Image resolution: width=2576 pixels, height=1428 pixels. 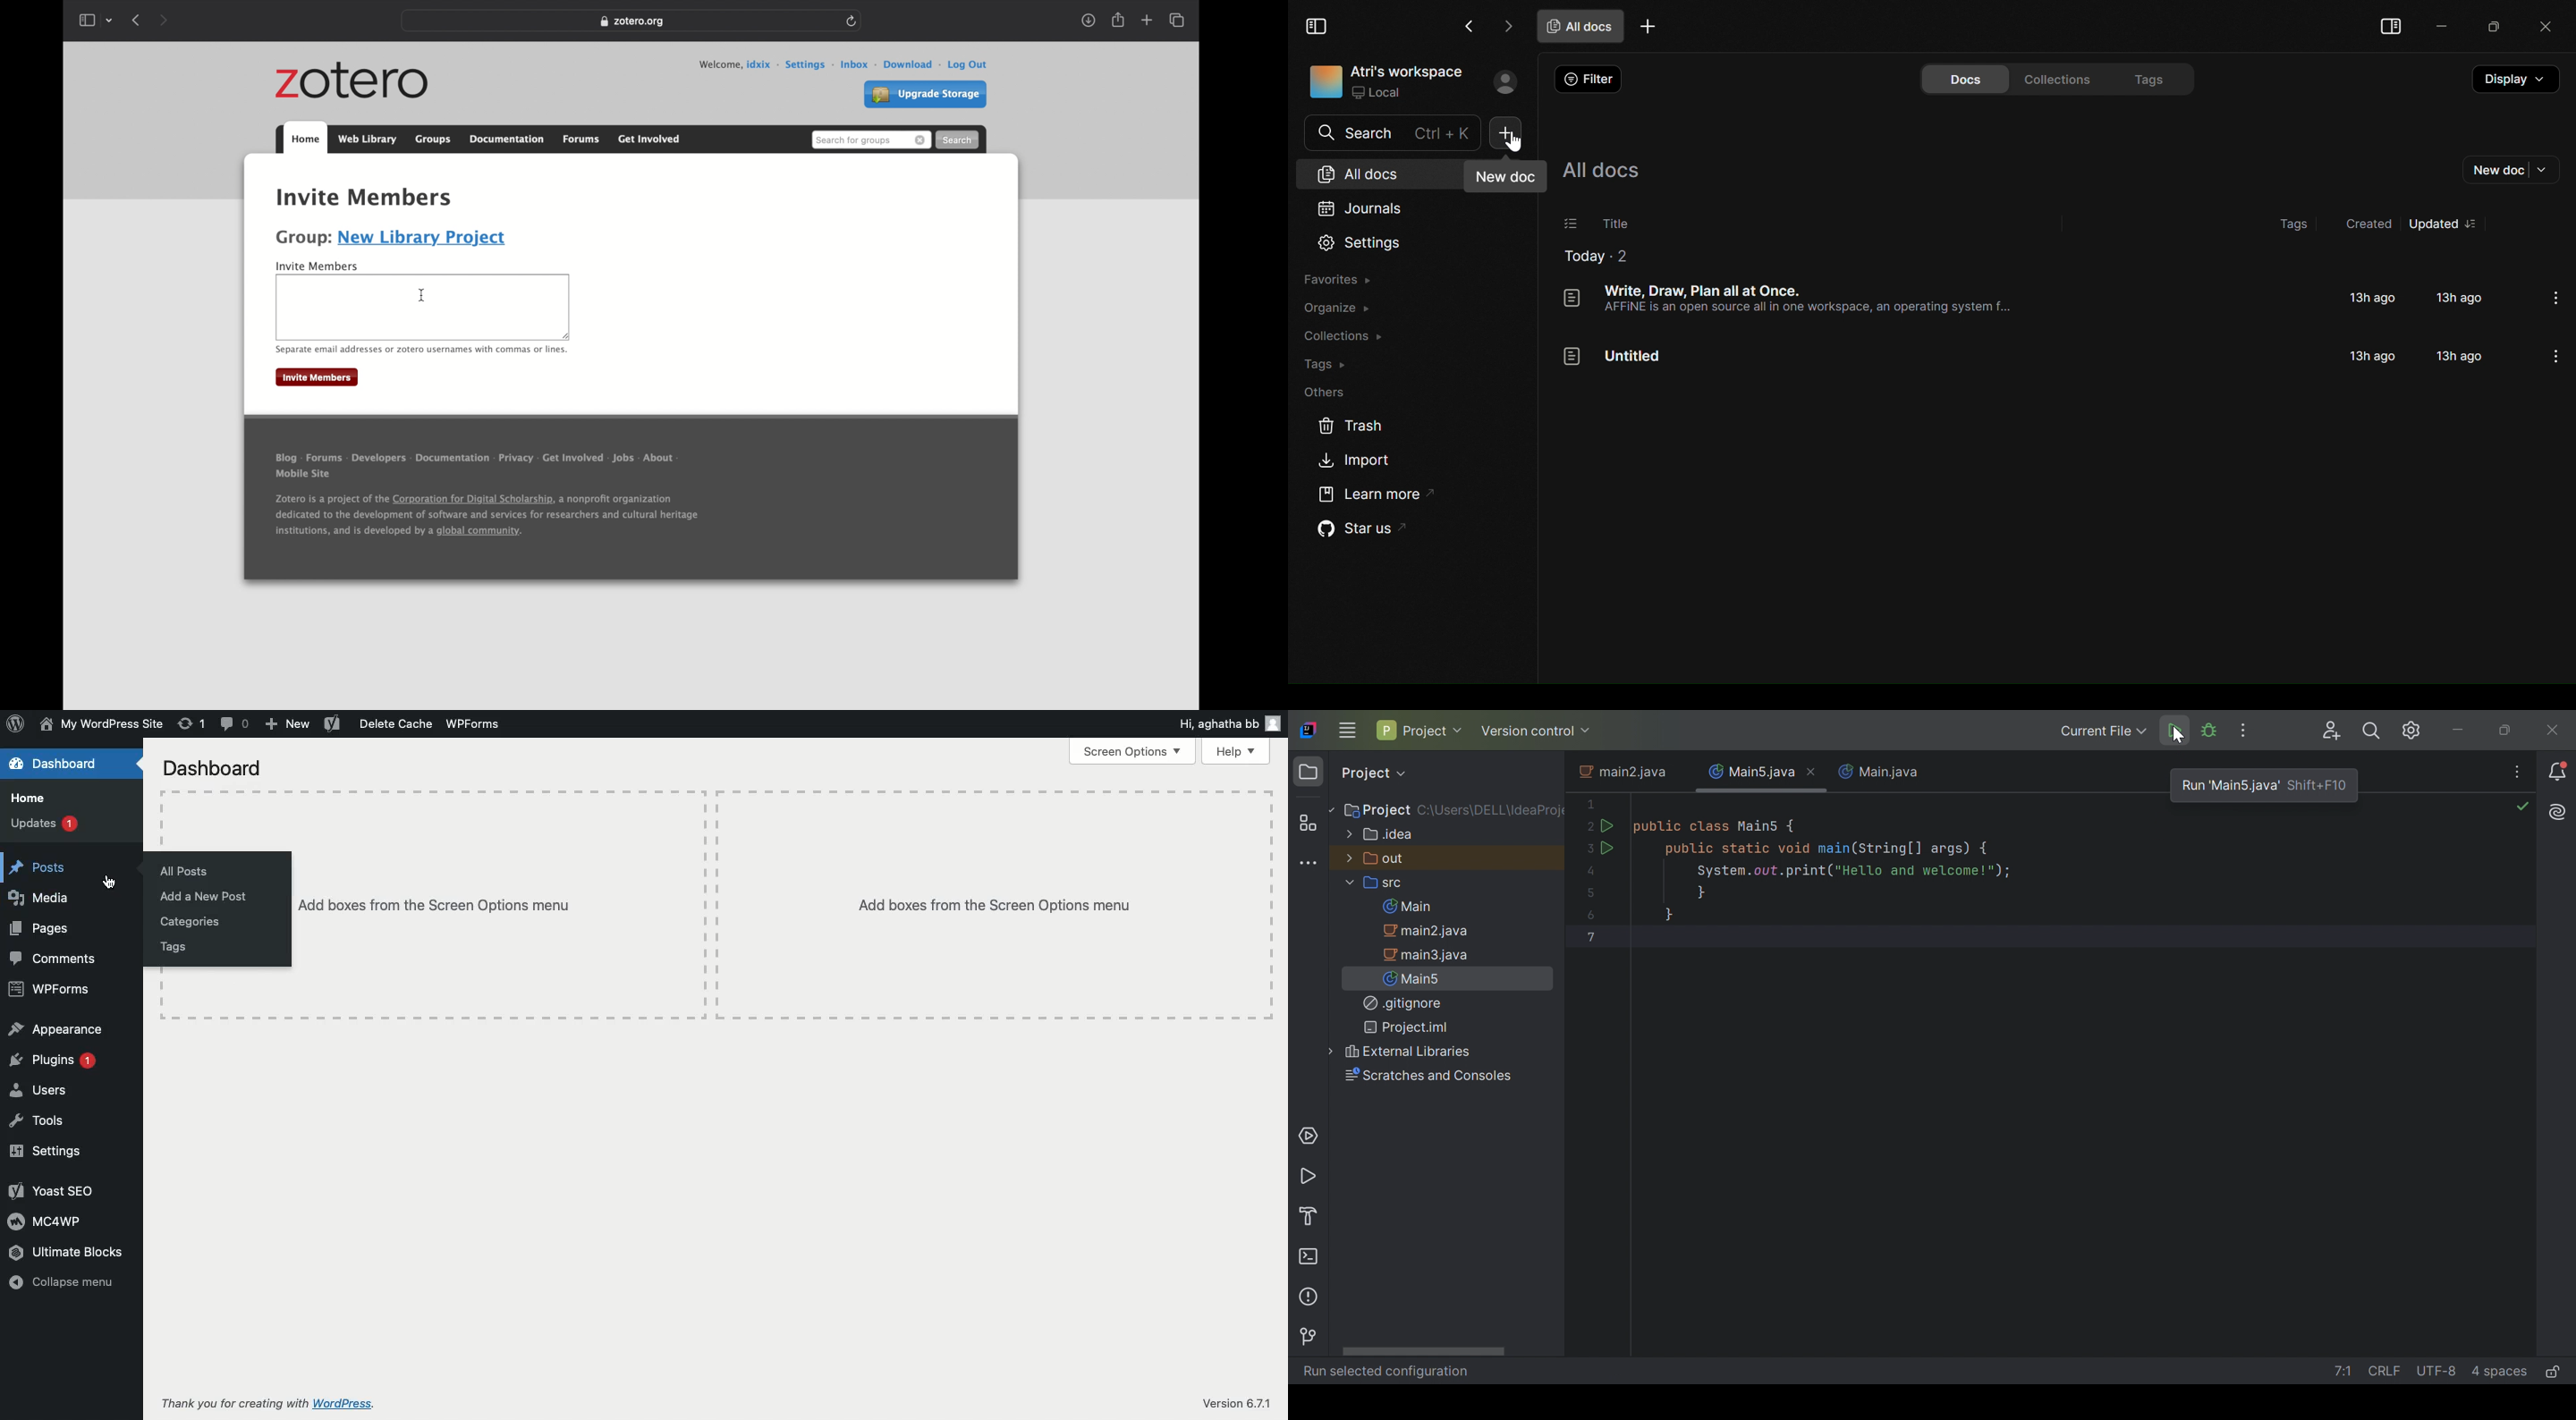 What do you see at coordinates (2540, 28) in the screenshot?
I see `Close` at bounding box center [2540, 28].